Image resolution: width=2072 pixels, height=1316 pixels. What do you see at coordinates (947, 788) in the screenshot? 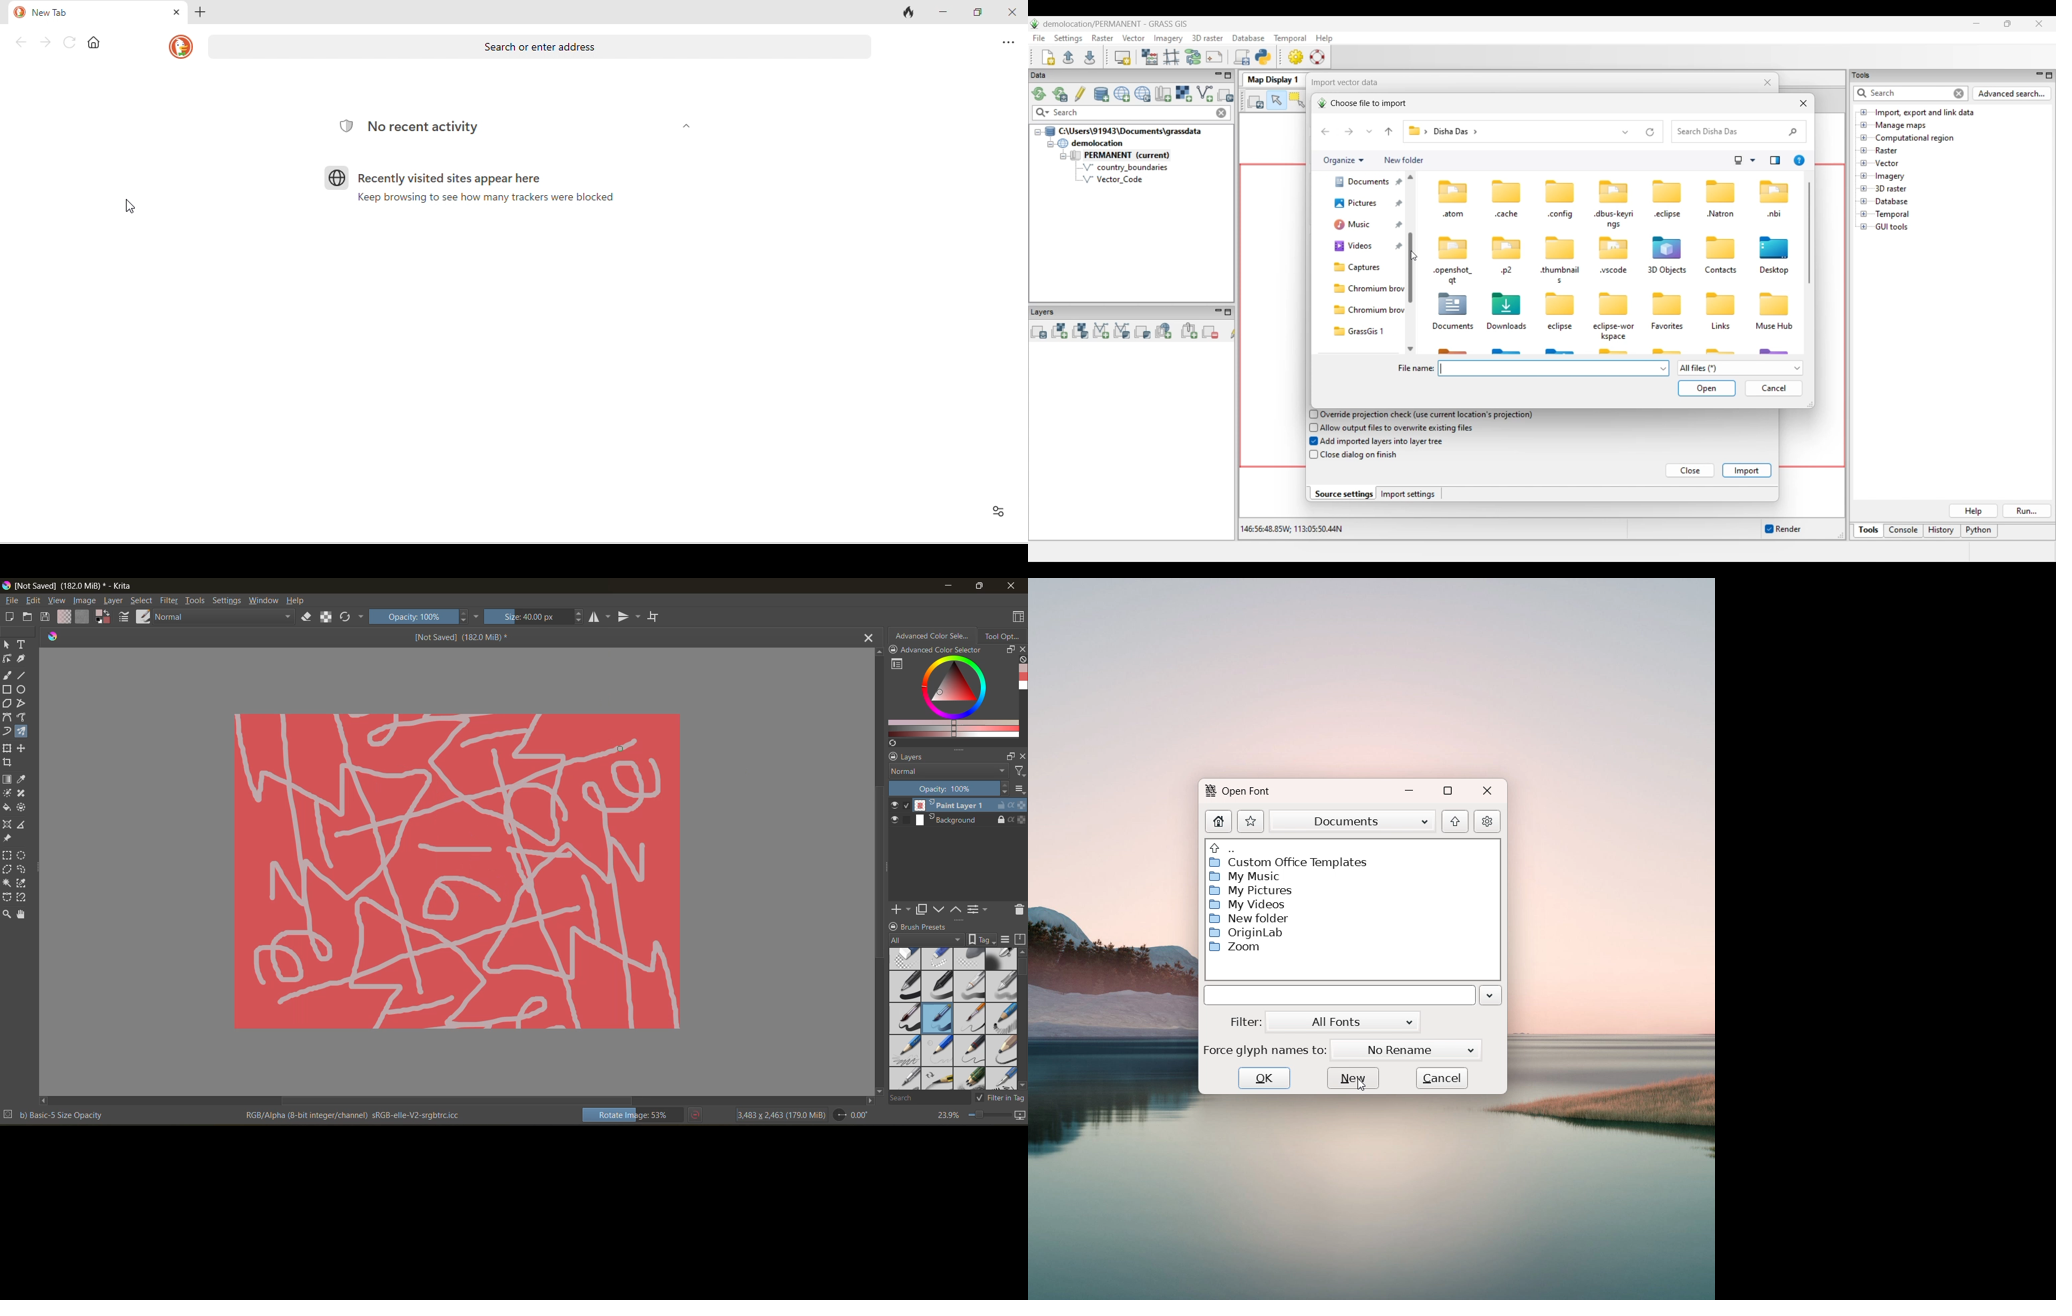
I see `opacity` at bounding box center [947, 788].